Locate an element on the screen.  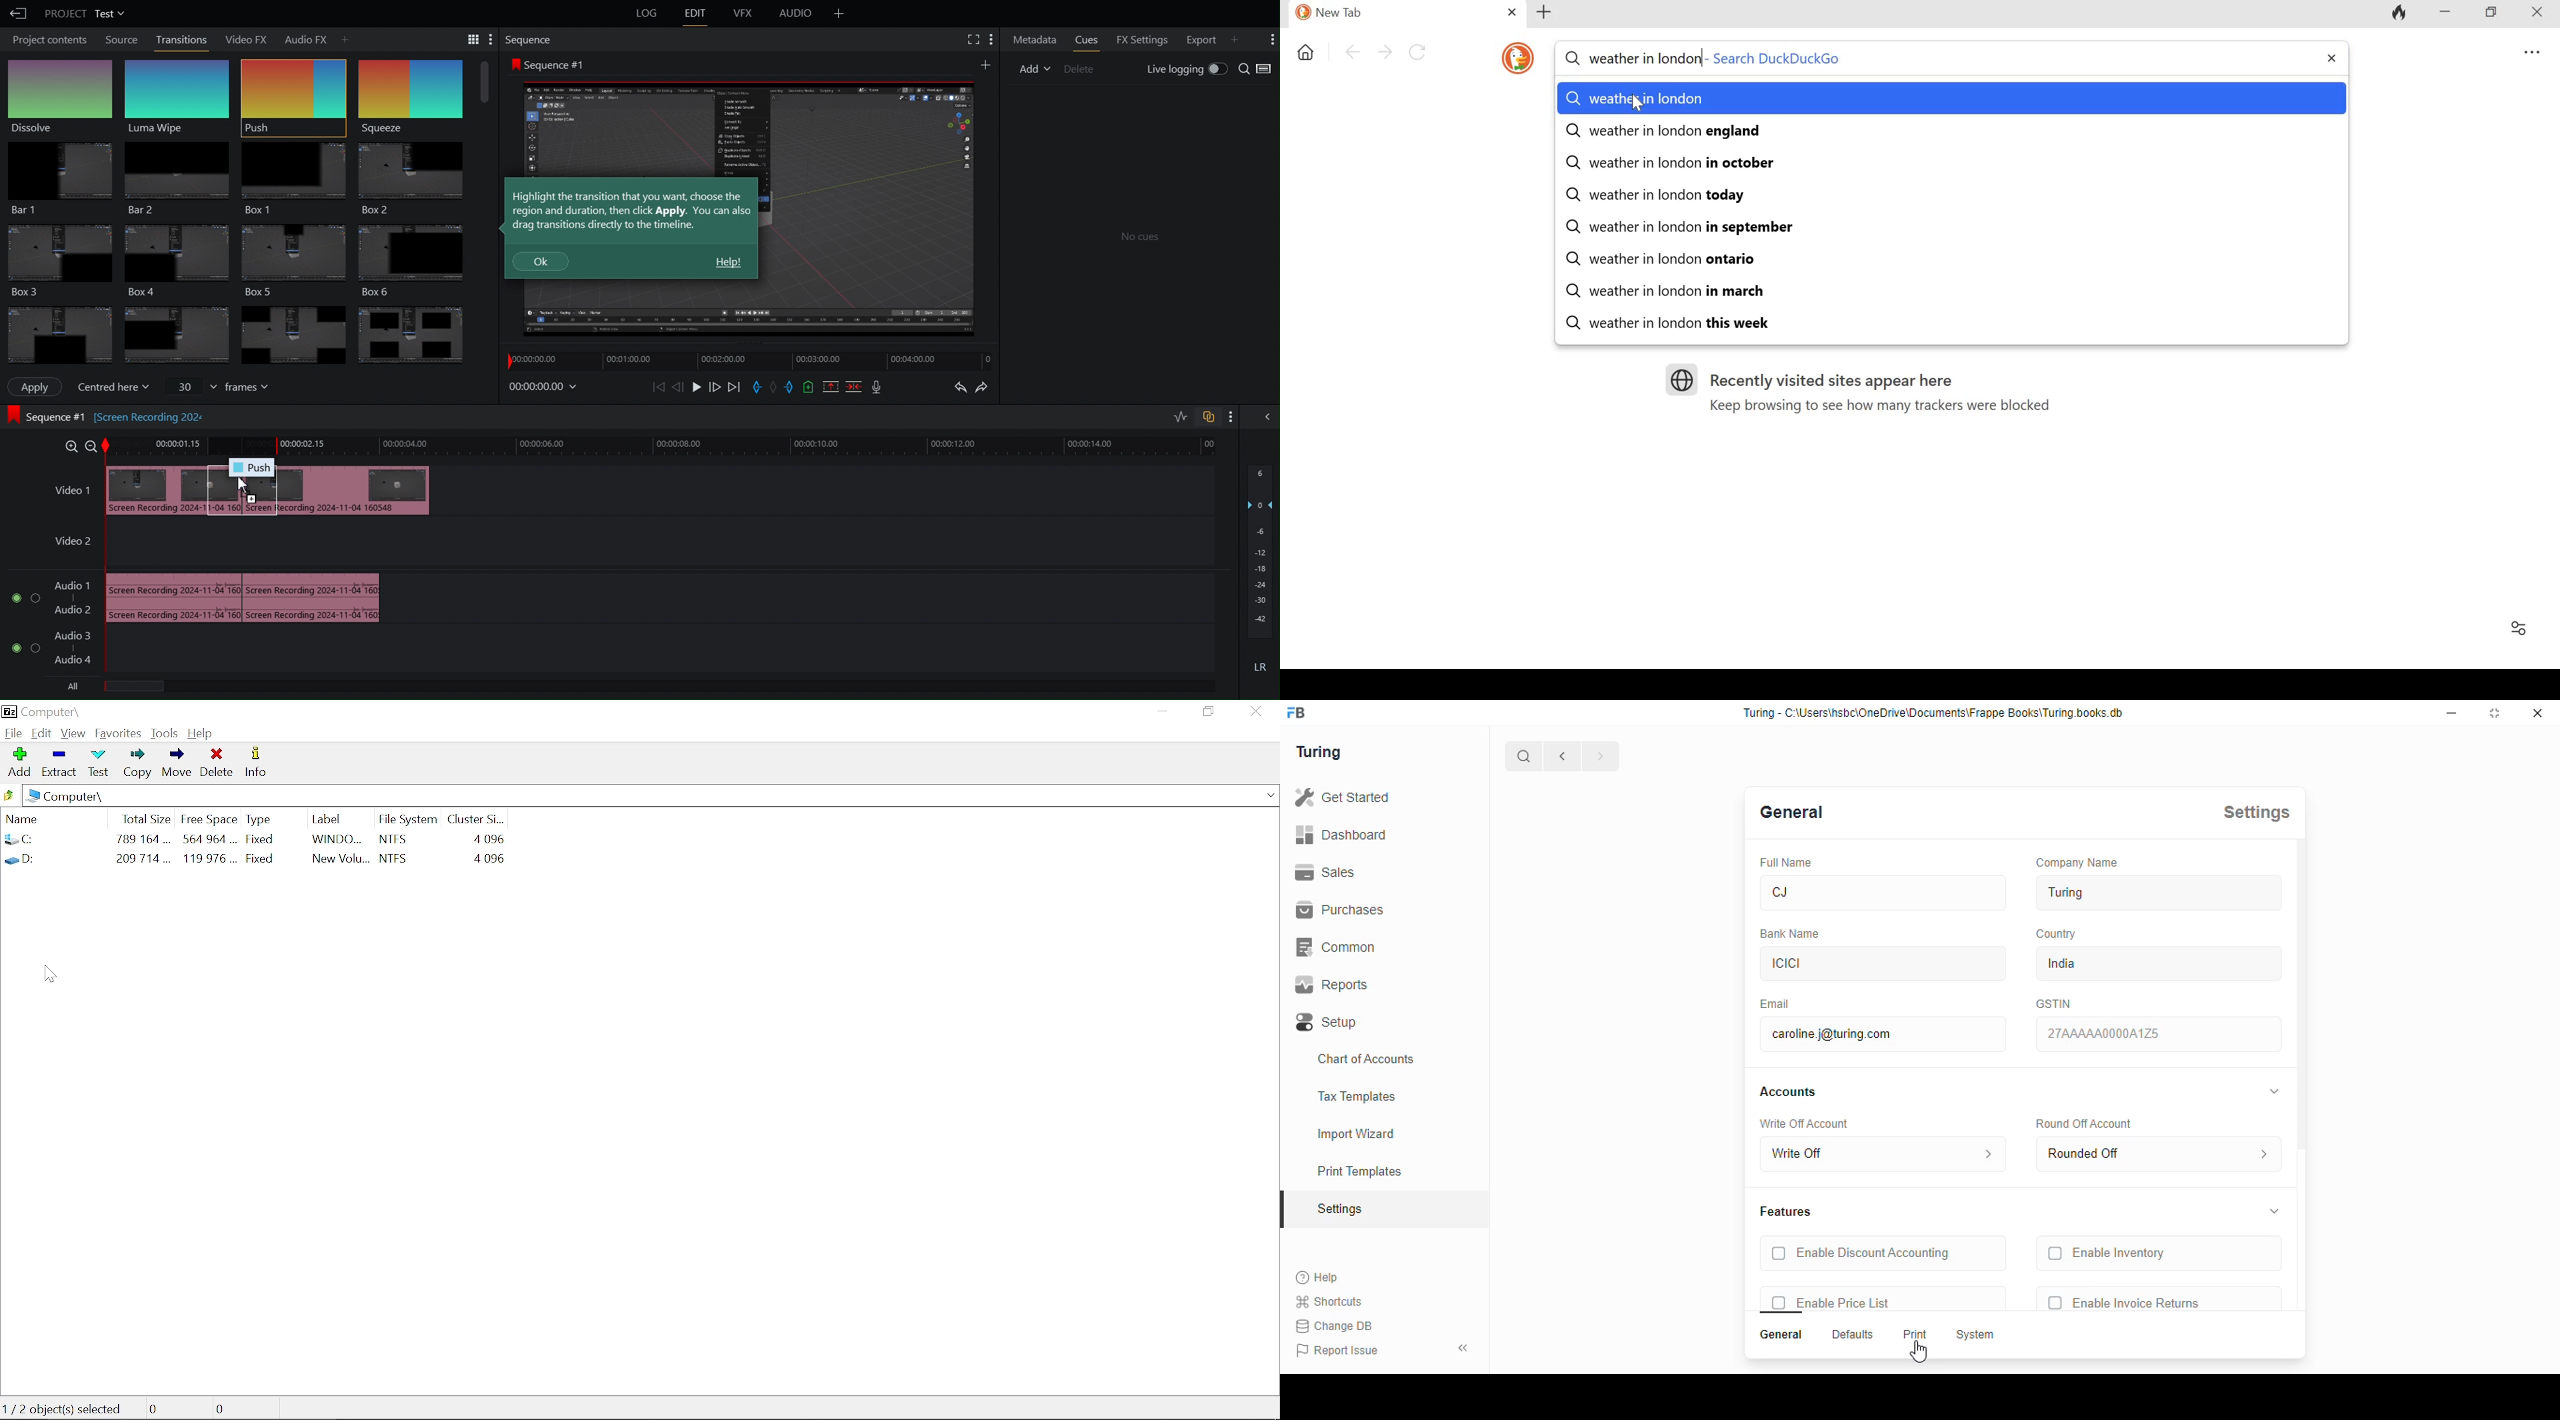
Source is located at coordinates (122, 40).